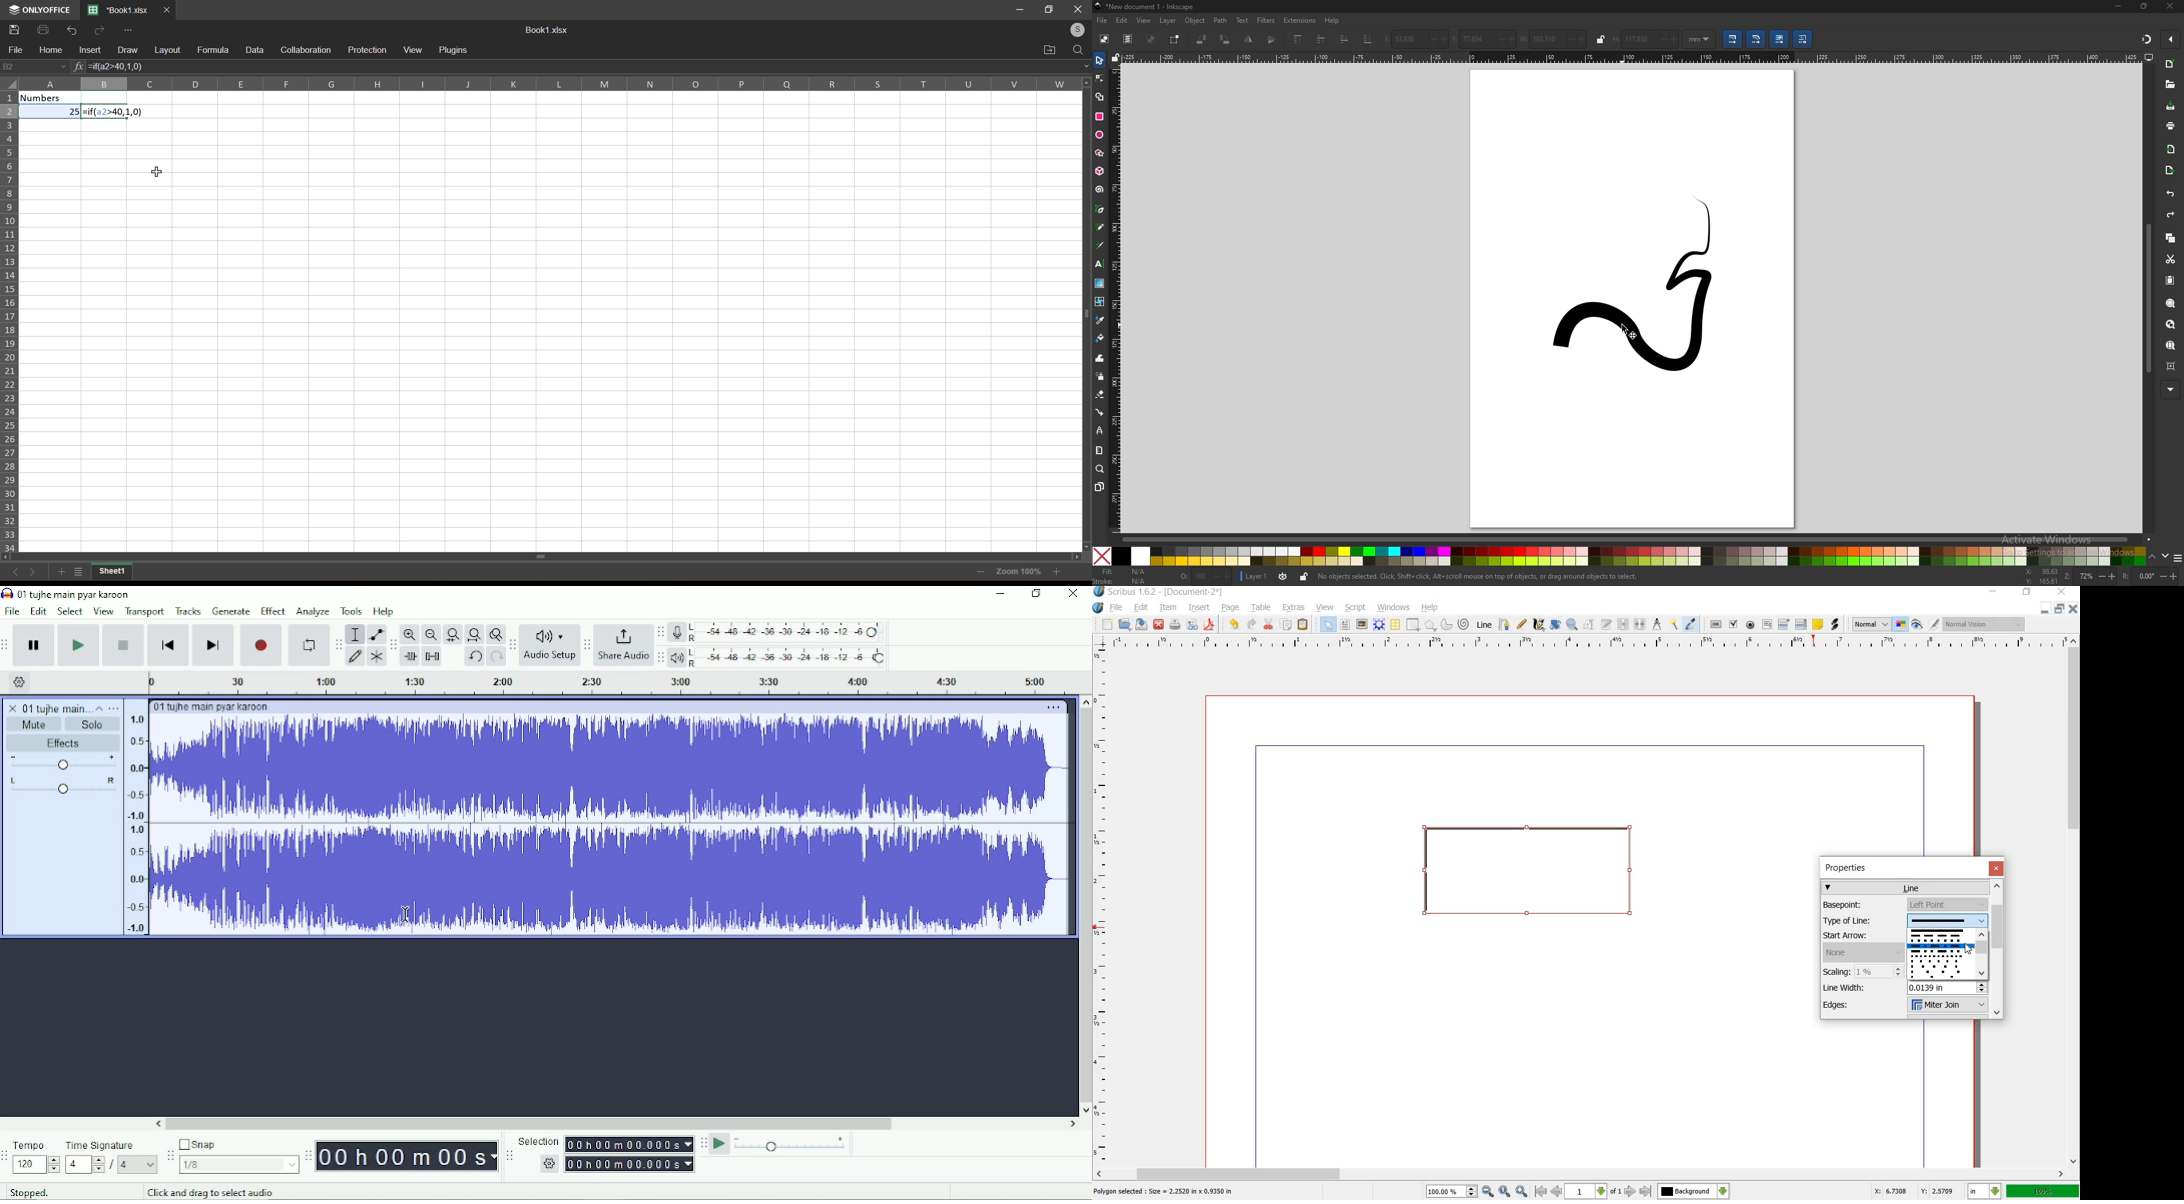 The height and width of the screenshot is (1204, 2184). I want to click on rotate 90 degree ccw, so click(1201, 40).